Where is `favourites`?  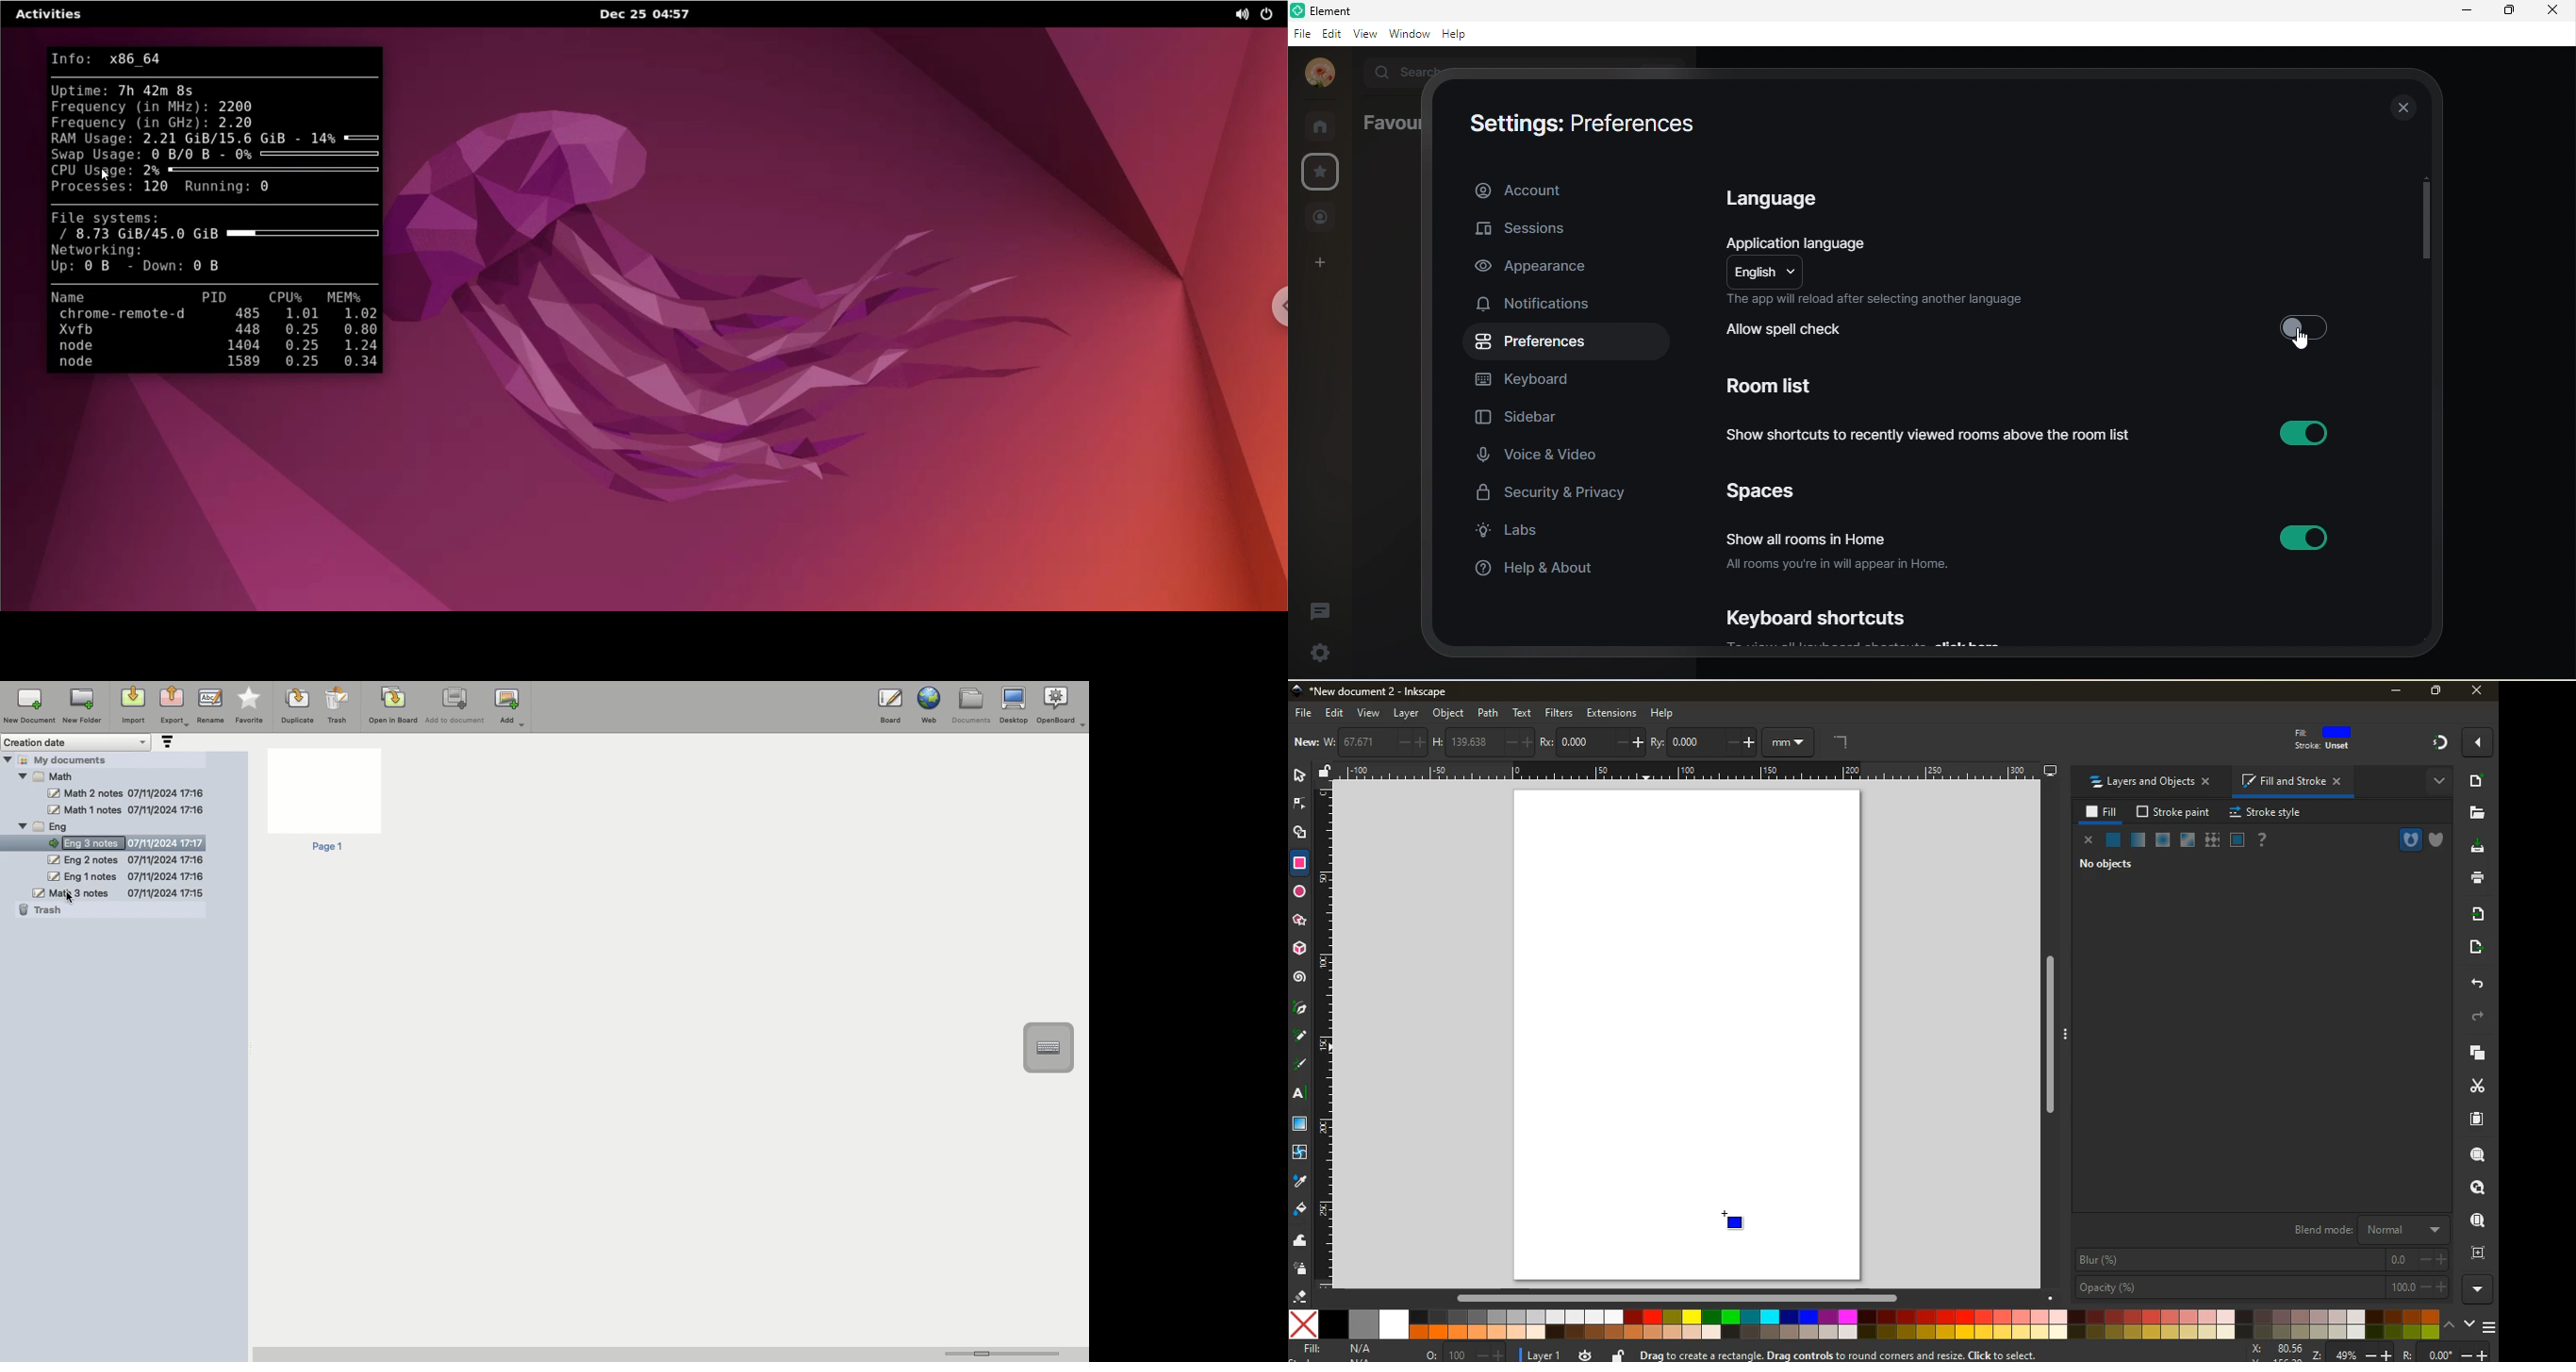 favourites is located at coordinates (1387, 126).